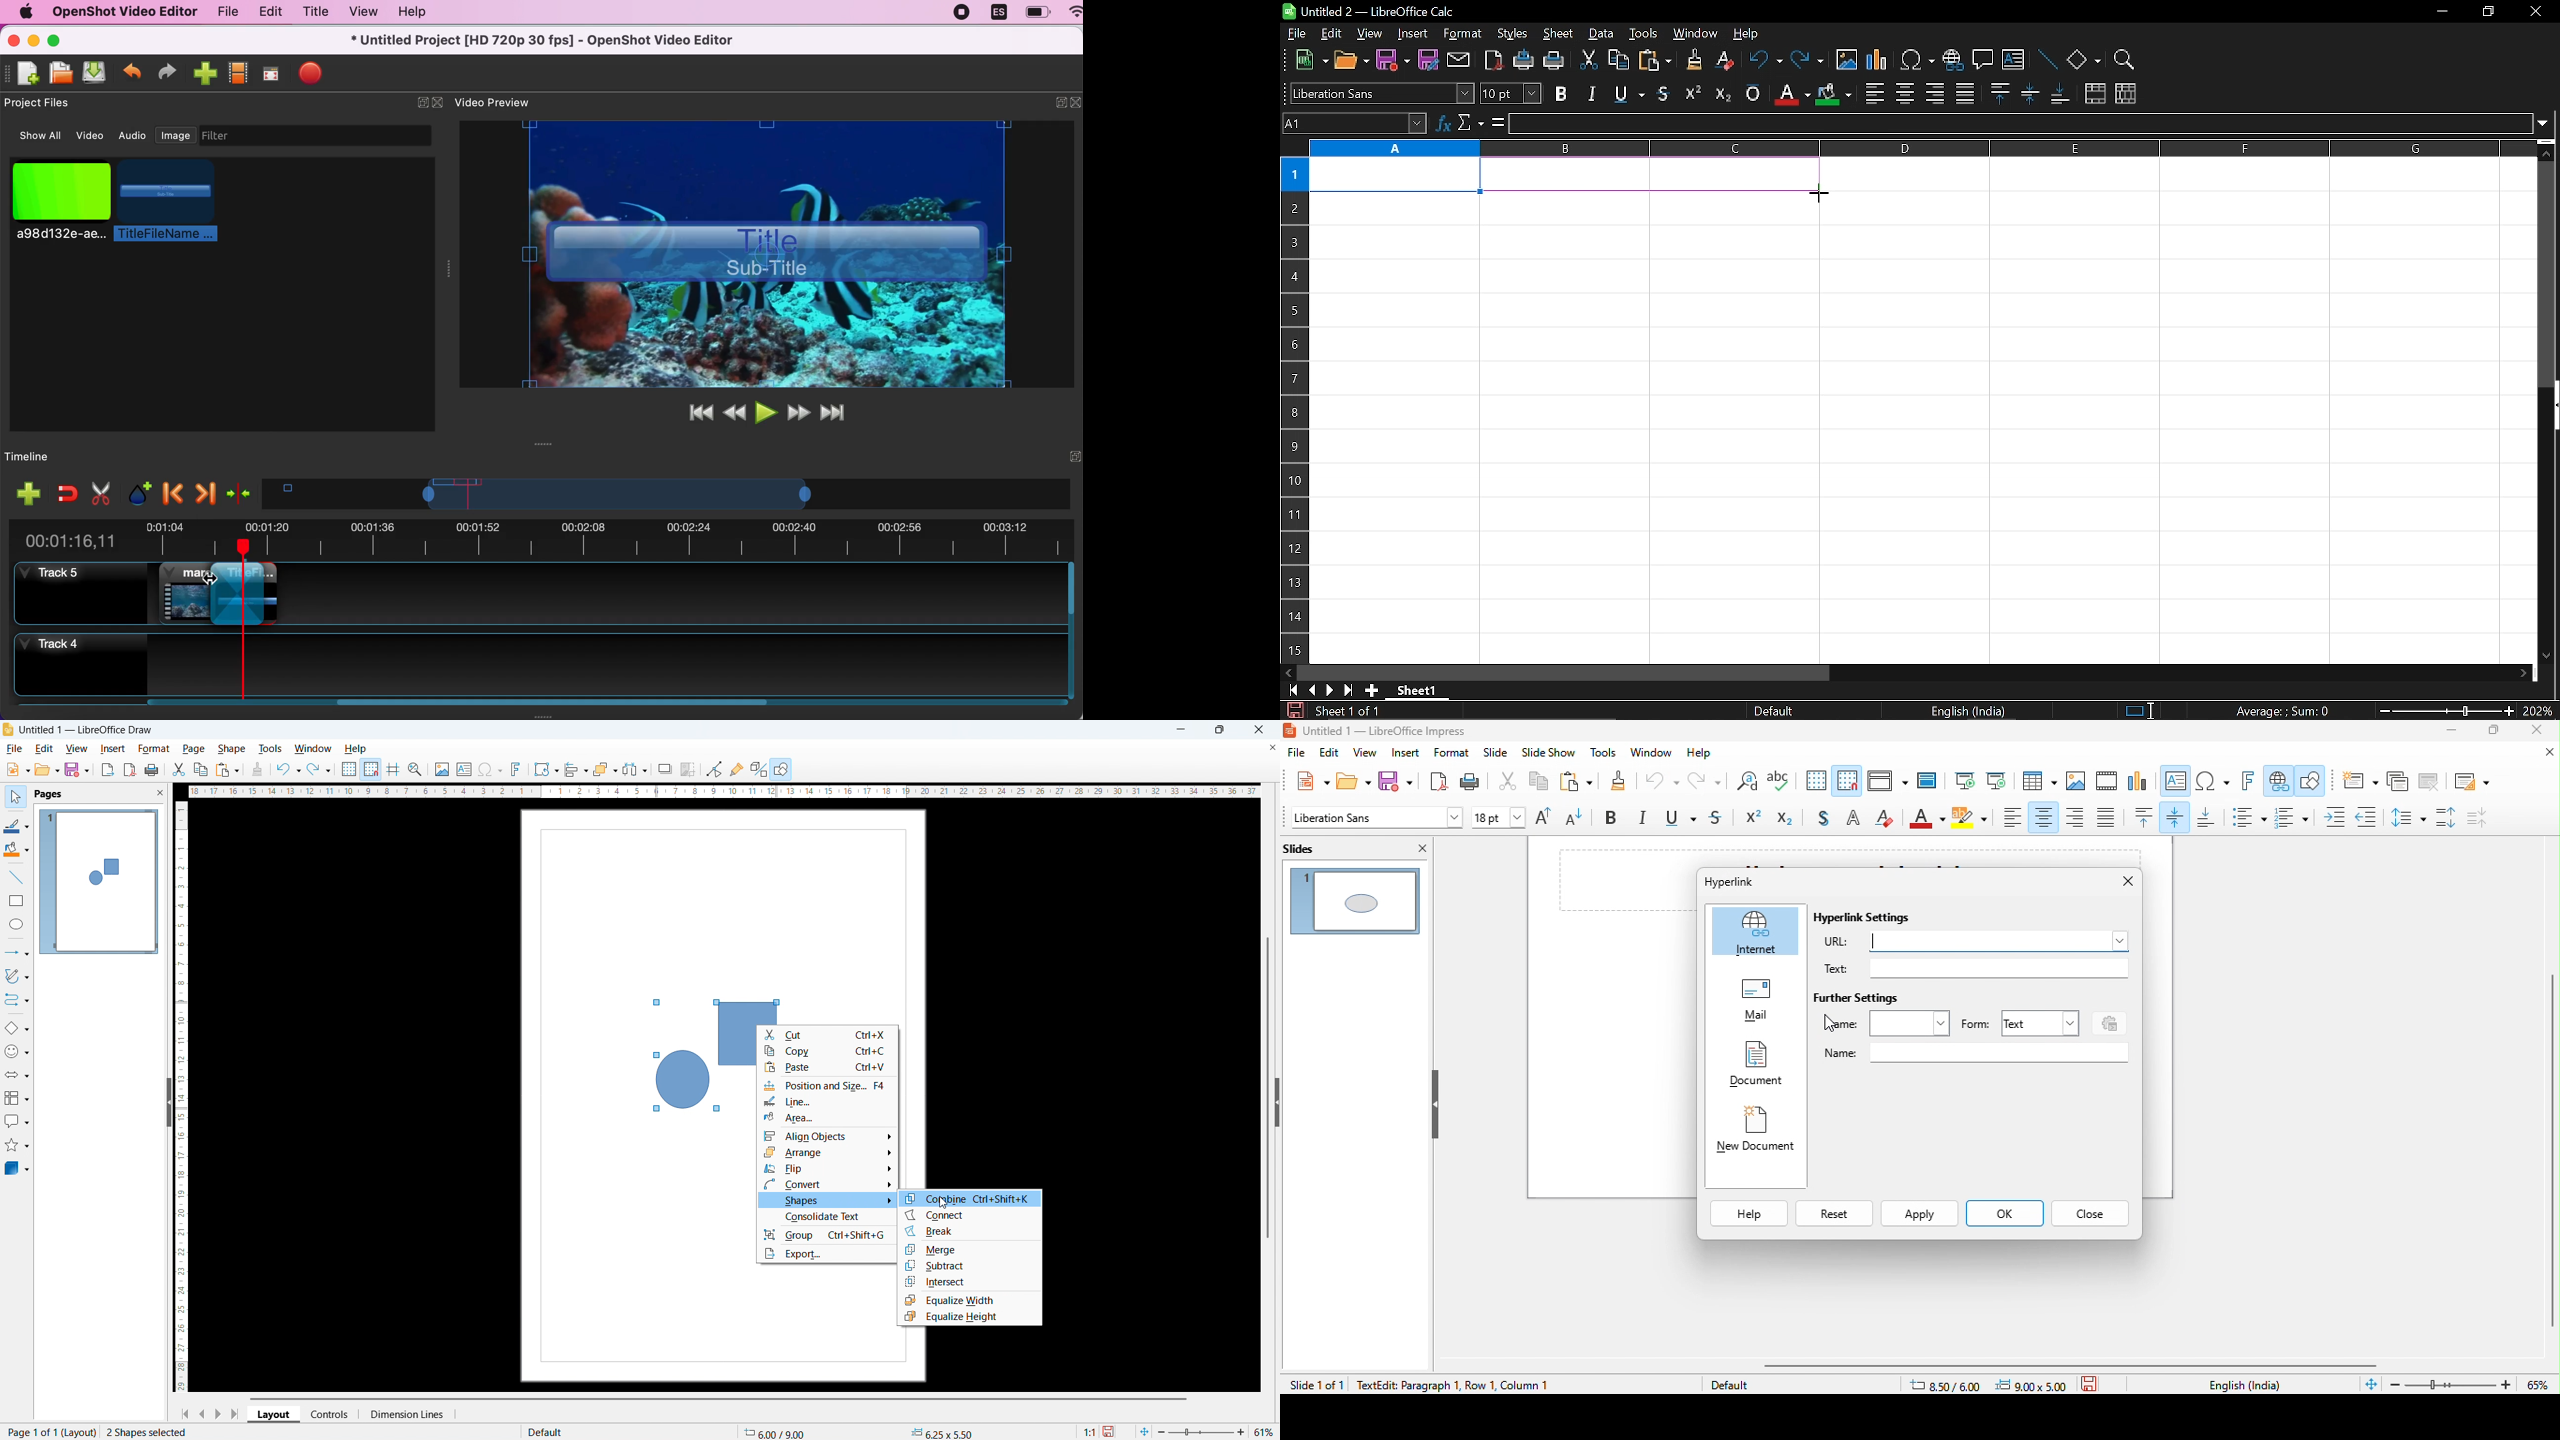 The height and width of the screenshot is (1456, 2576). Describe the element at coordinates (77, 770) in the screenshot. I see `save` at that location.